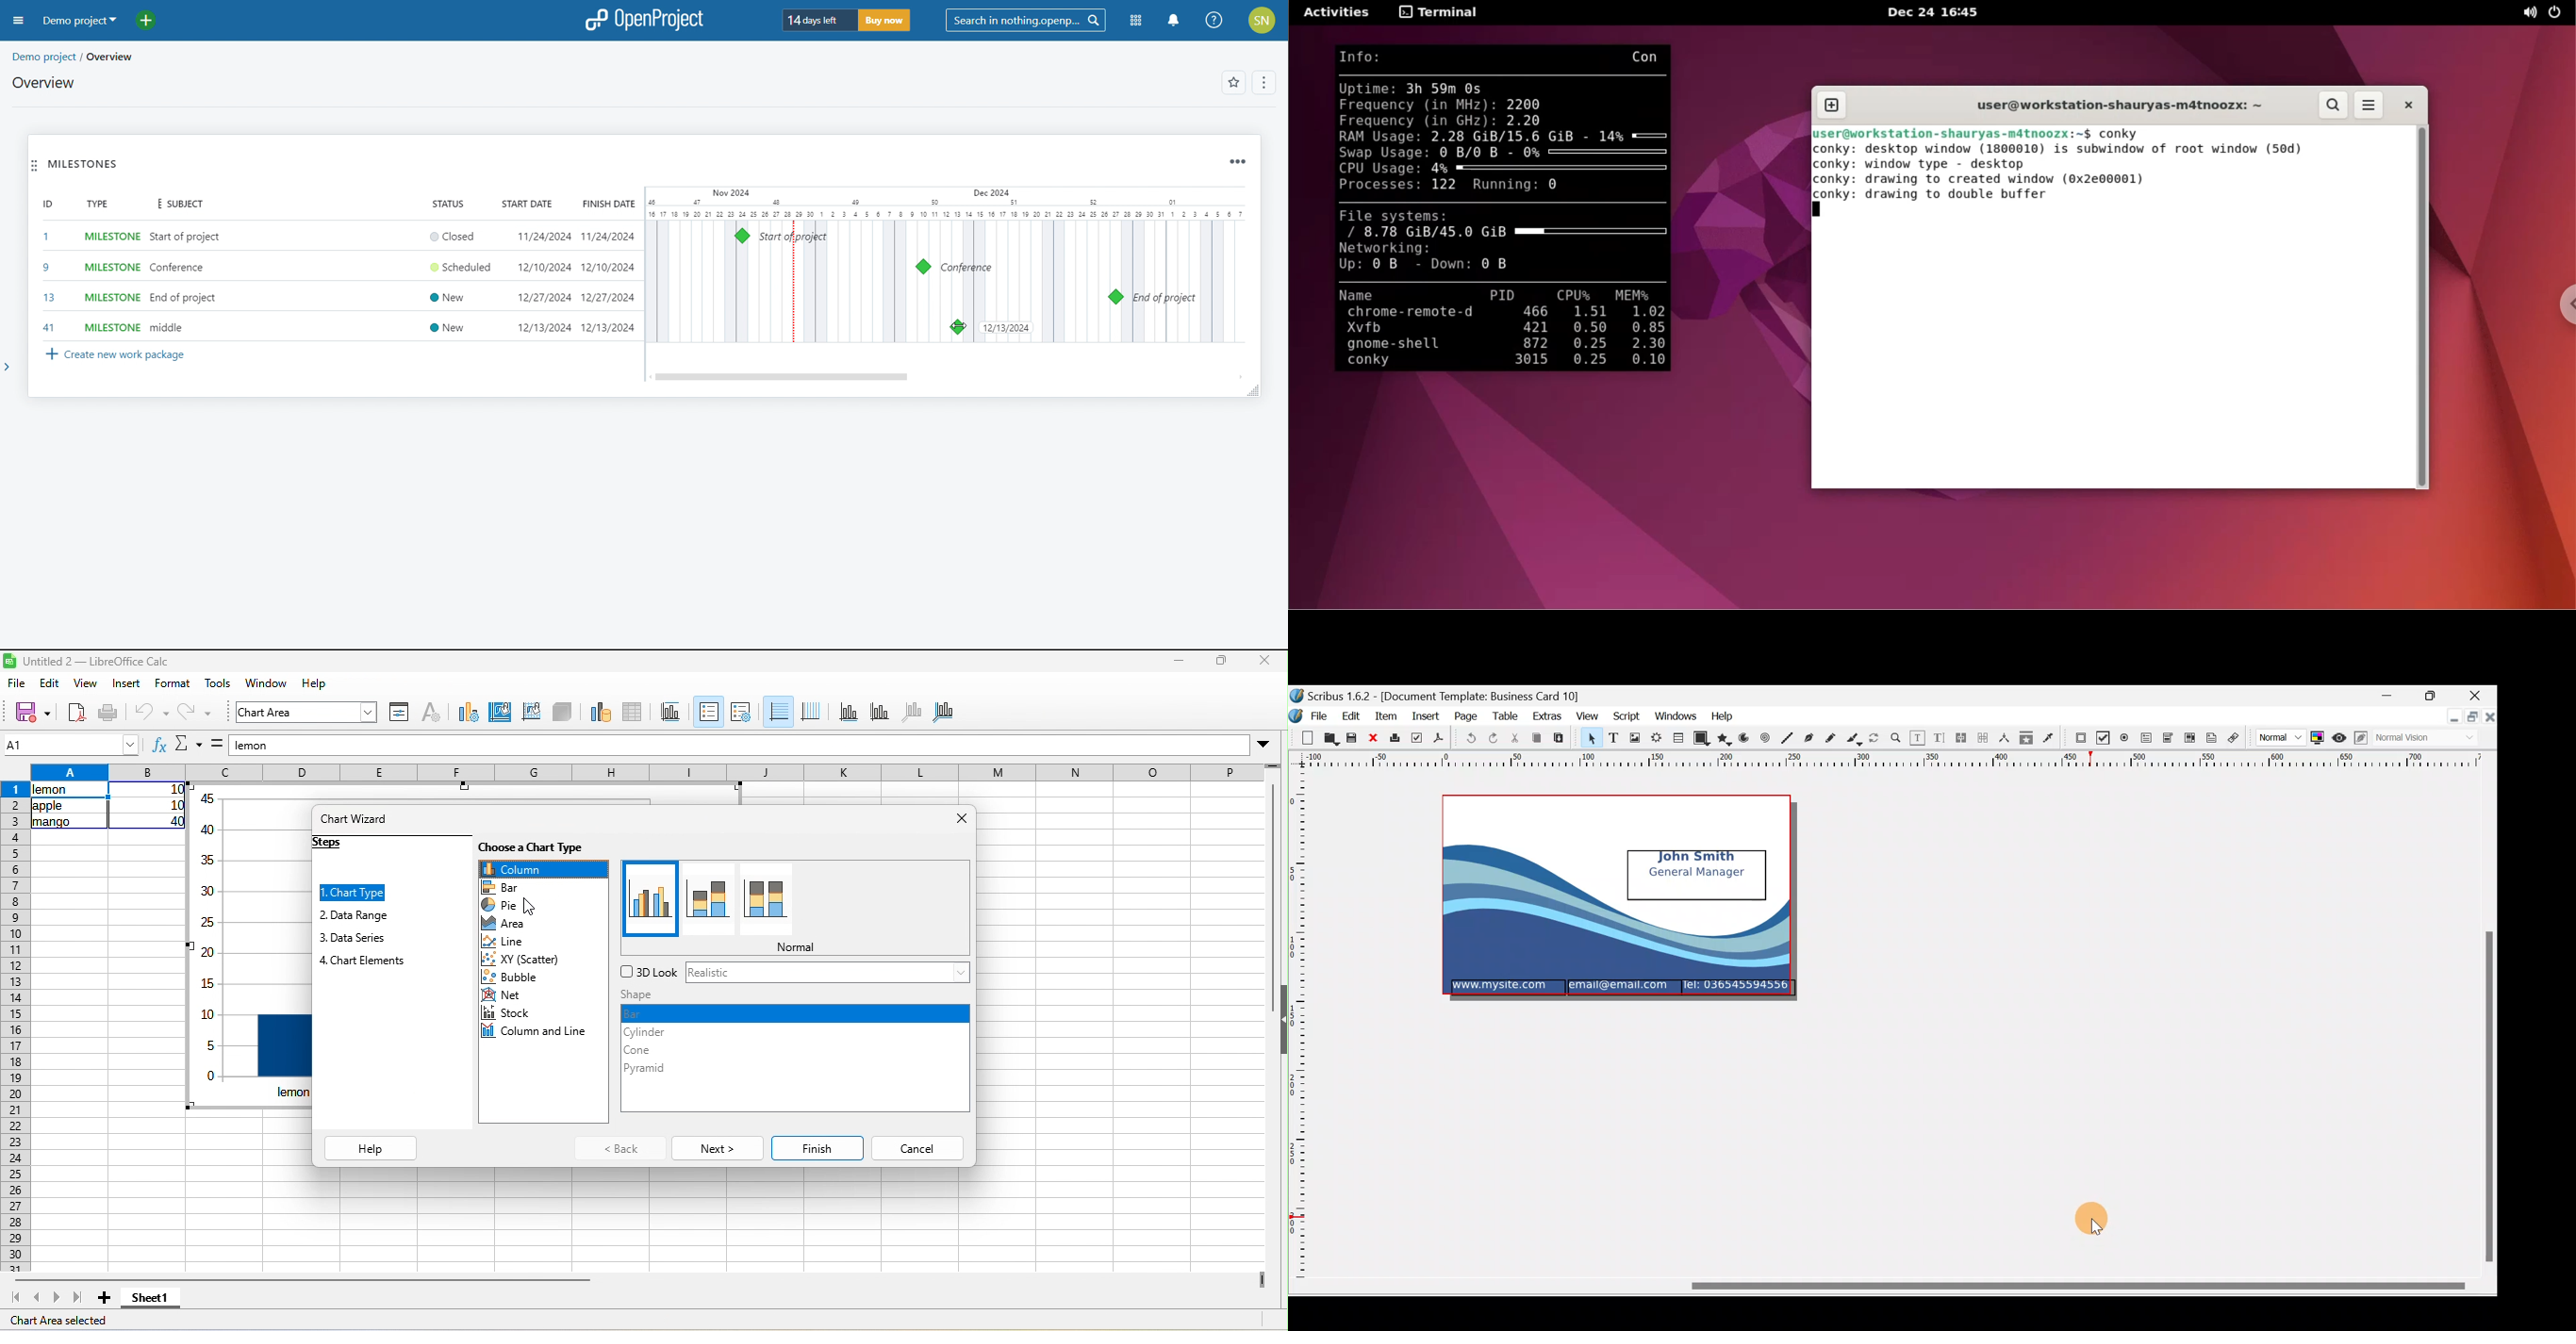  I want to click on print, so click(110, 712).